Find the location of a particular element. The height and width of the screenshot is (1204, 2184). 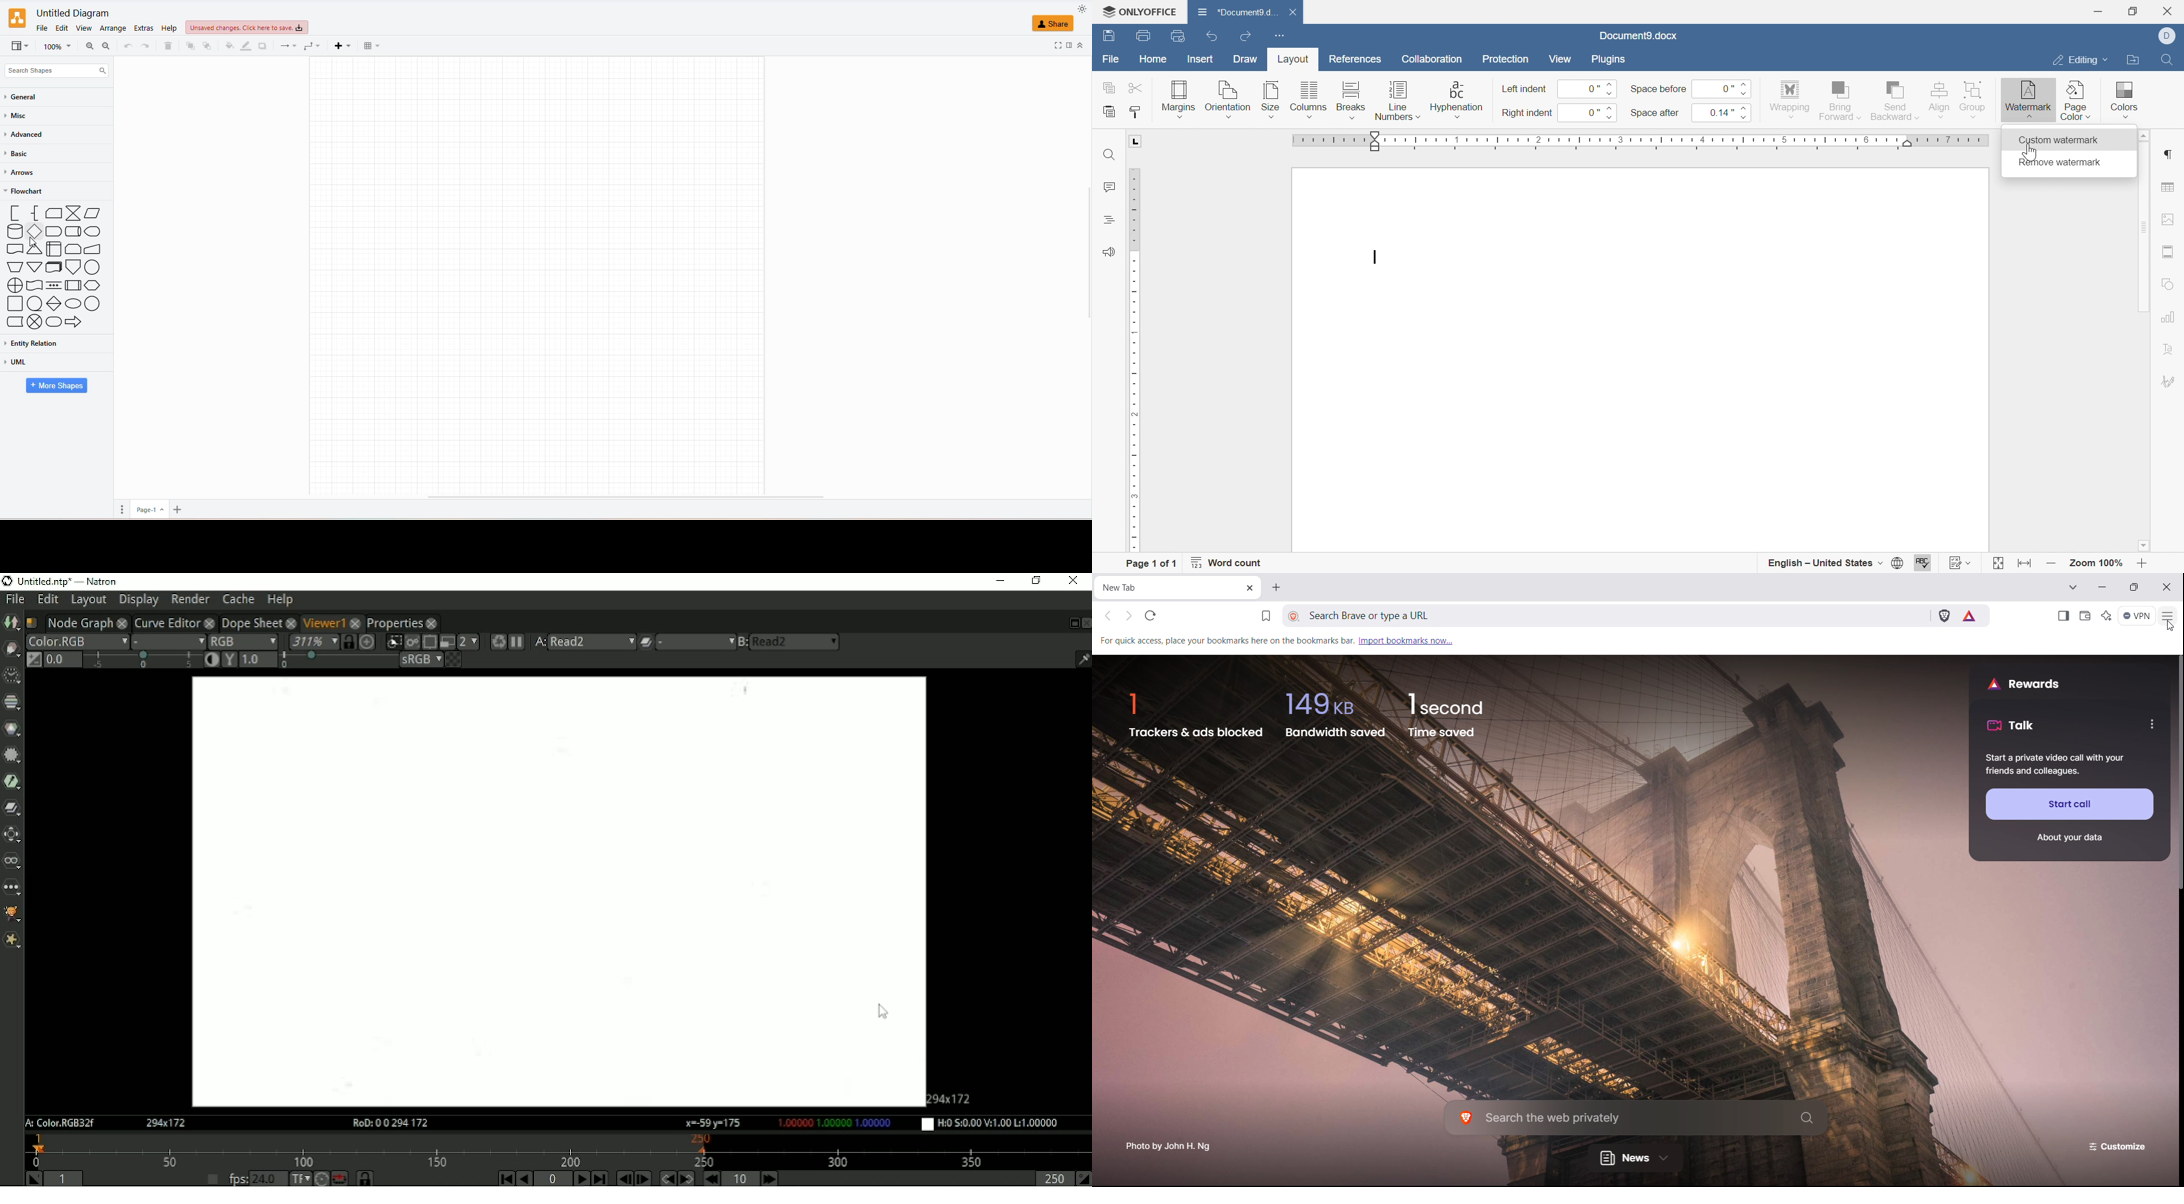

copy style is located at coordinates (1136, 112).